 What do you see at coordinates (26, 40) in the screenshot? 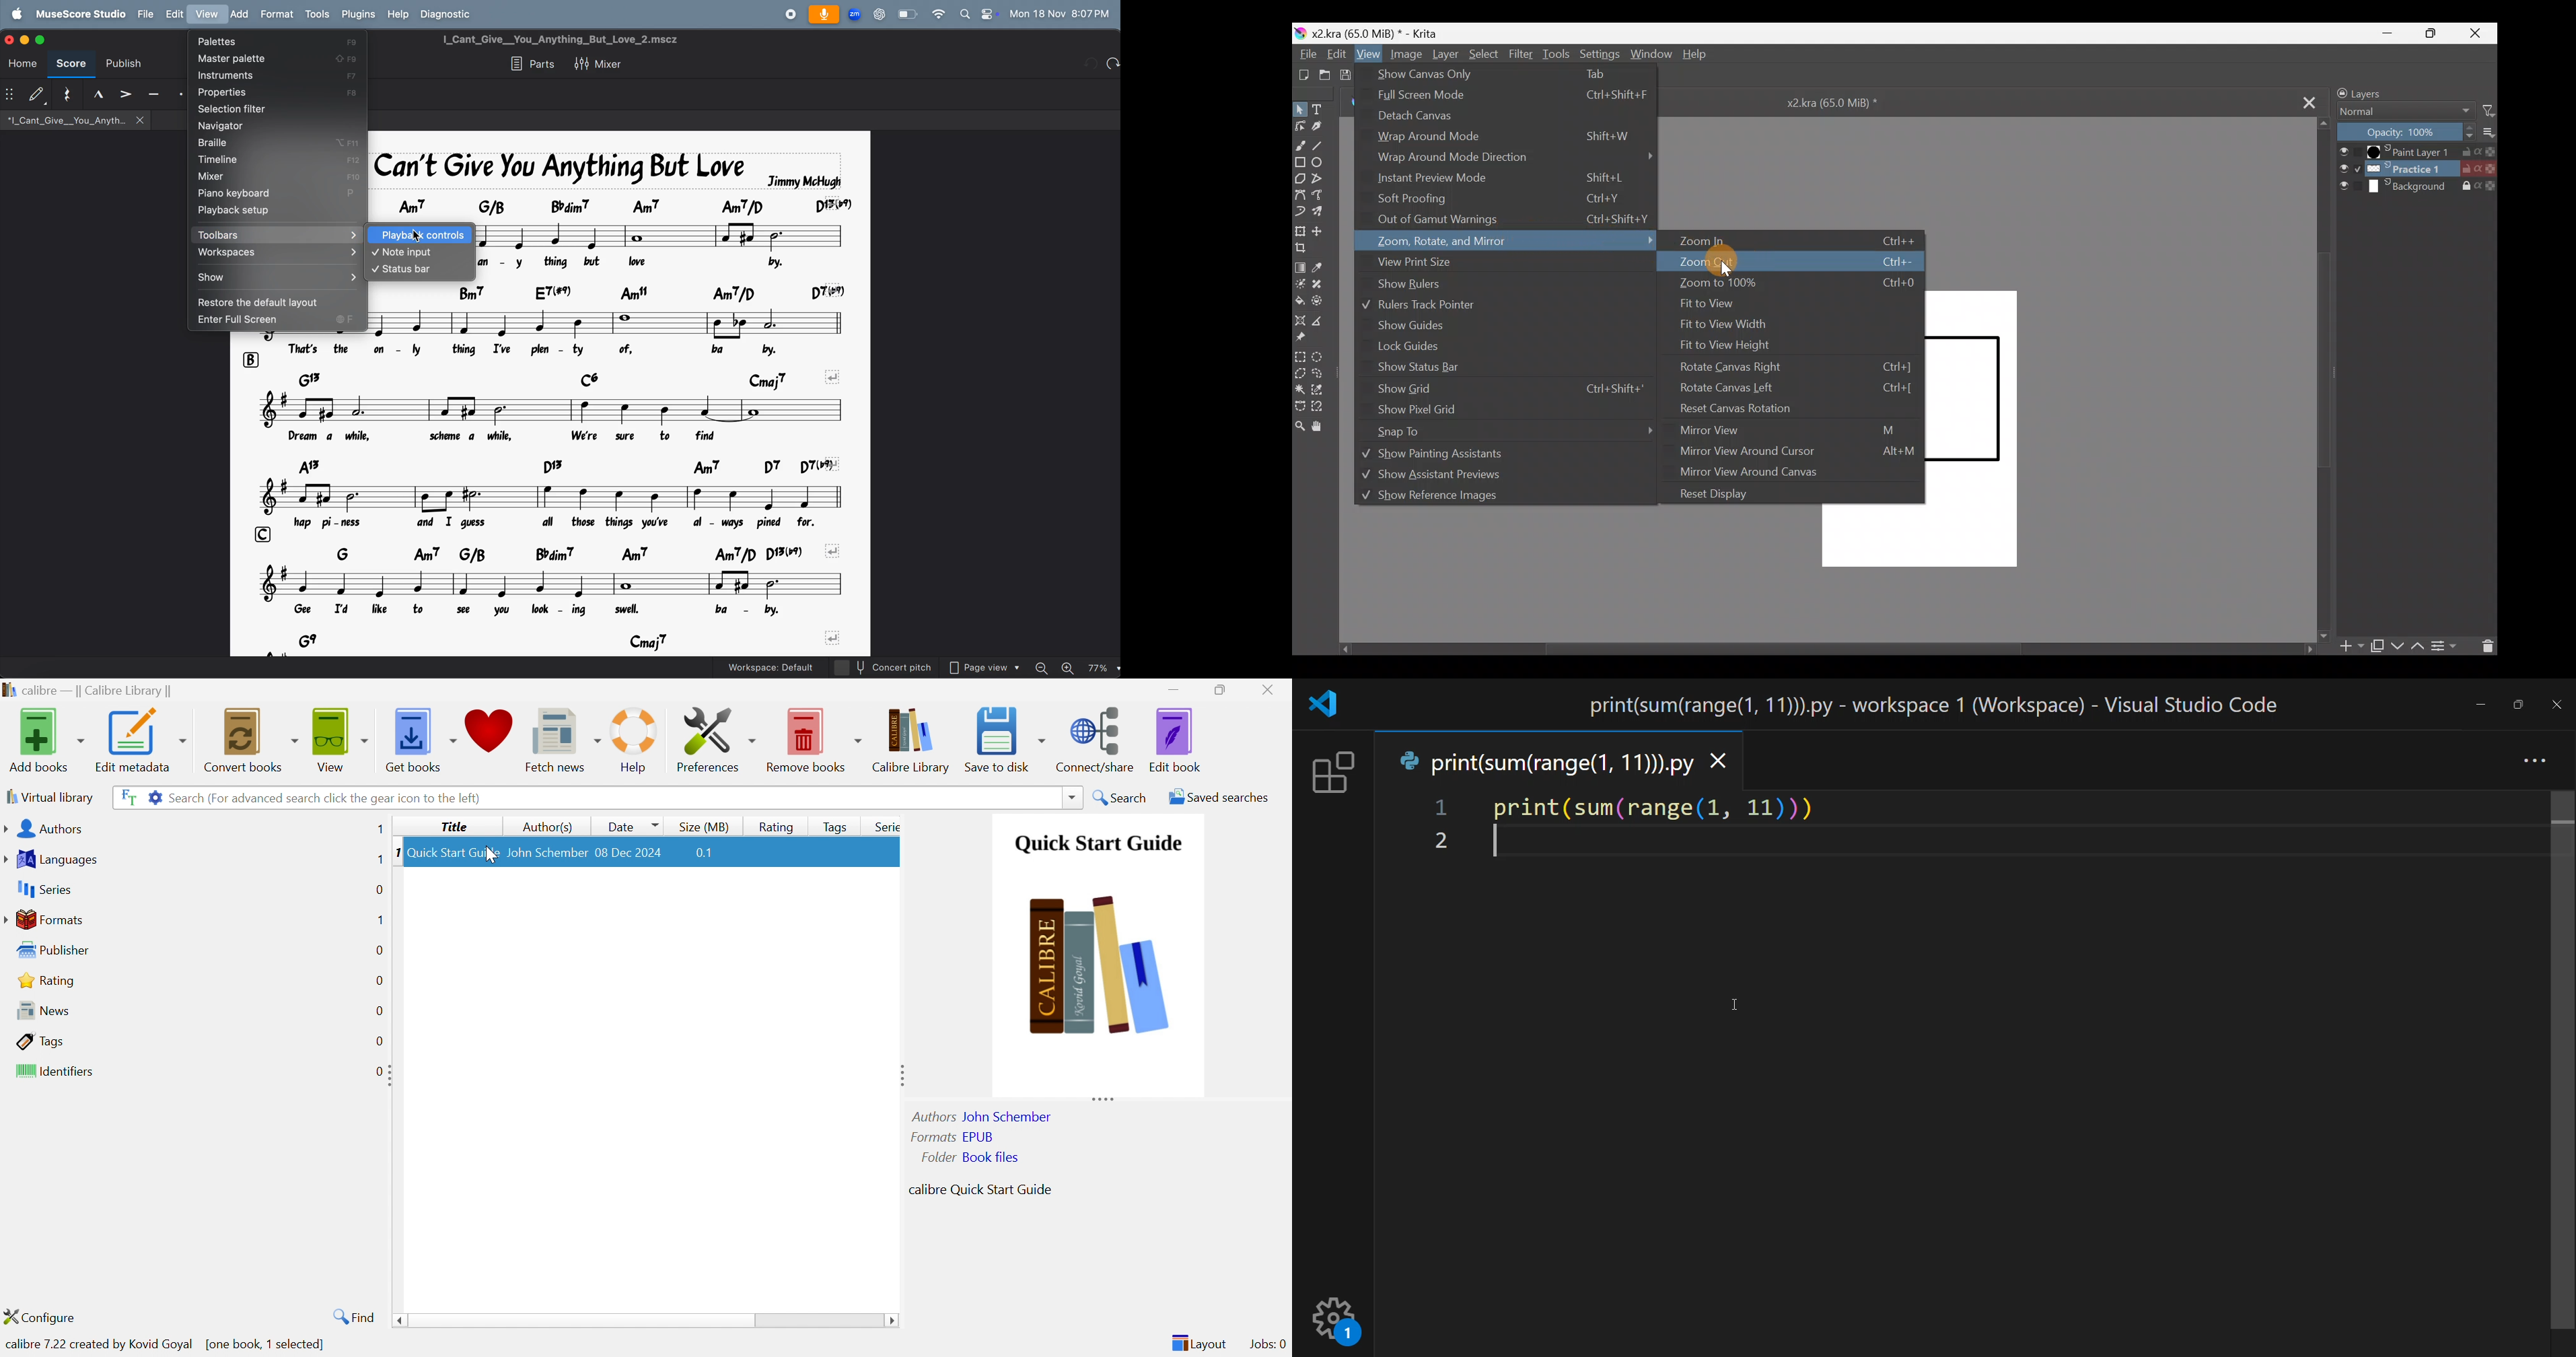
I see `minimize` at bounding box center [26, 40].